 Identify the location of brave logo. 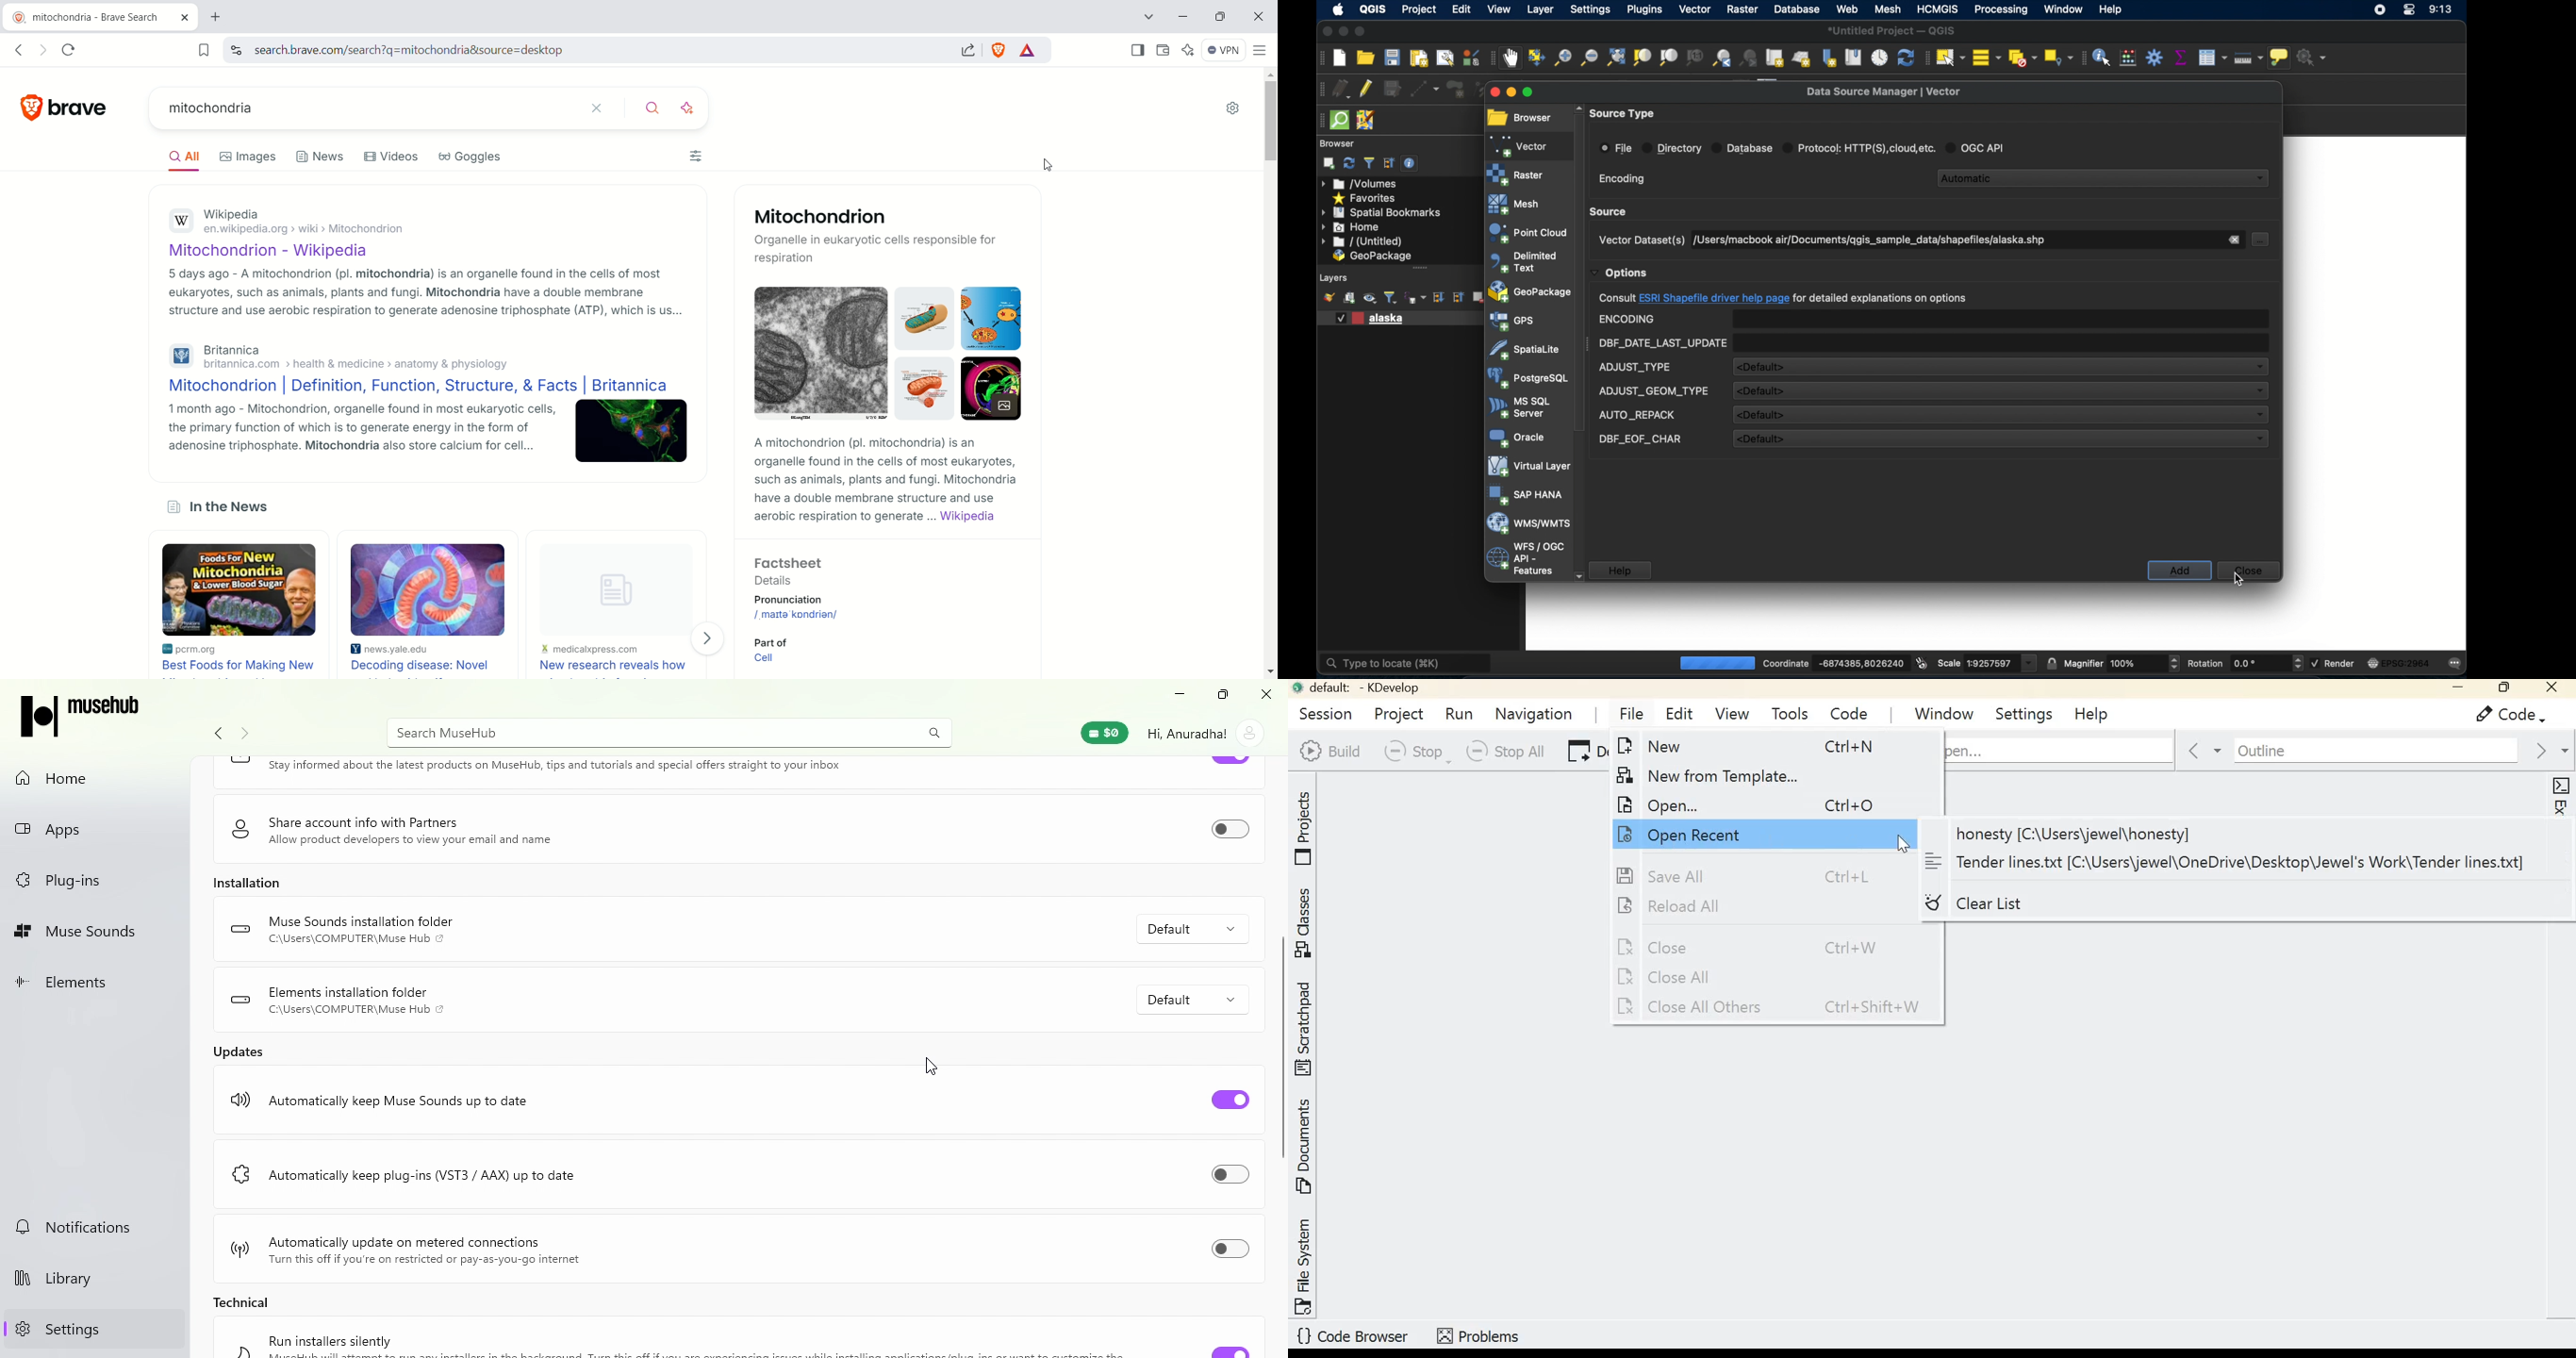
(29, 111).